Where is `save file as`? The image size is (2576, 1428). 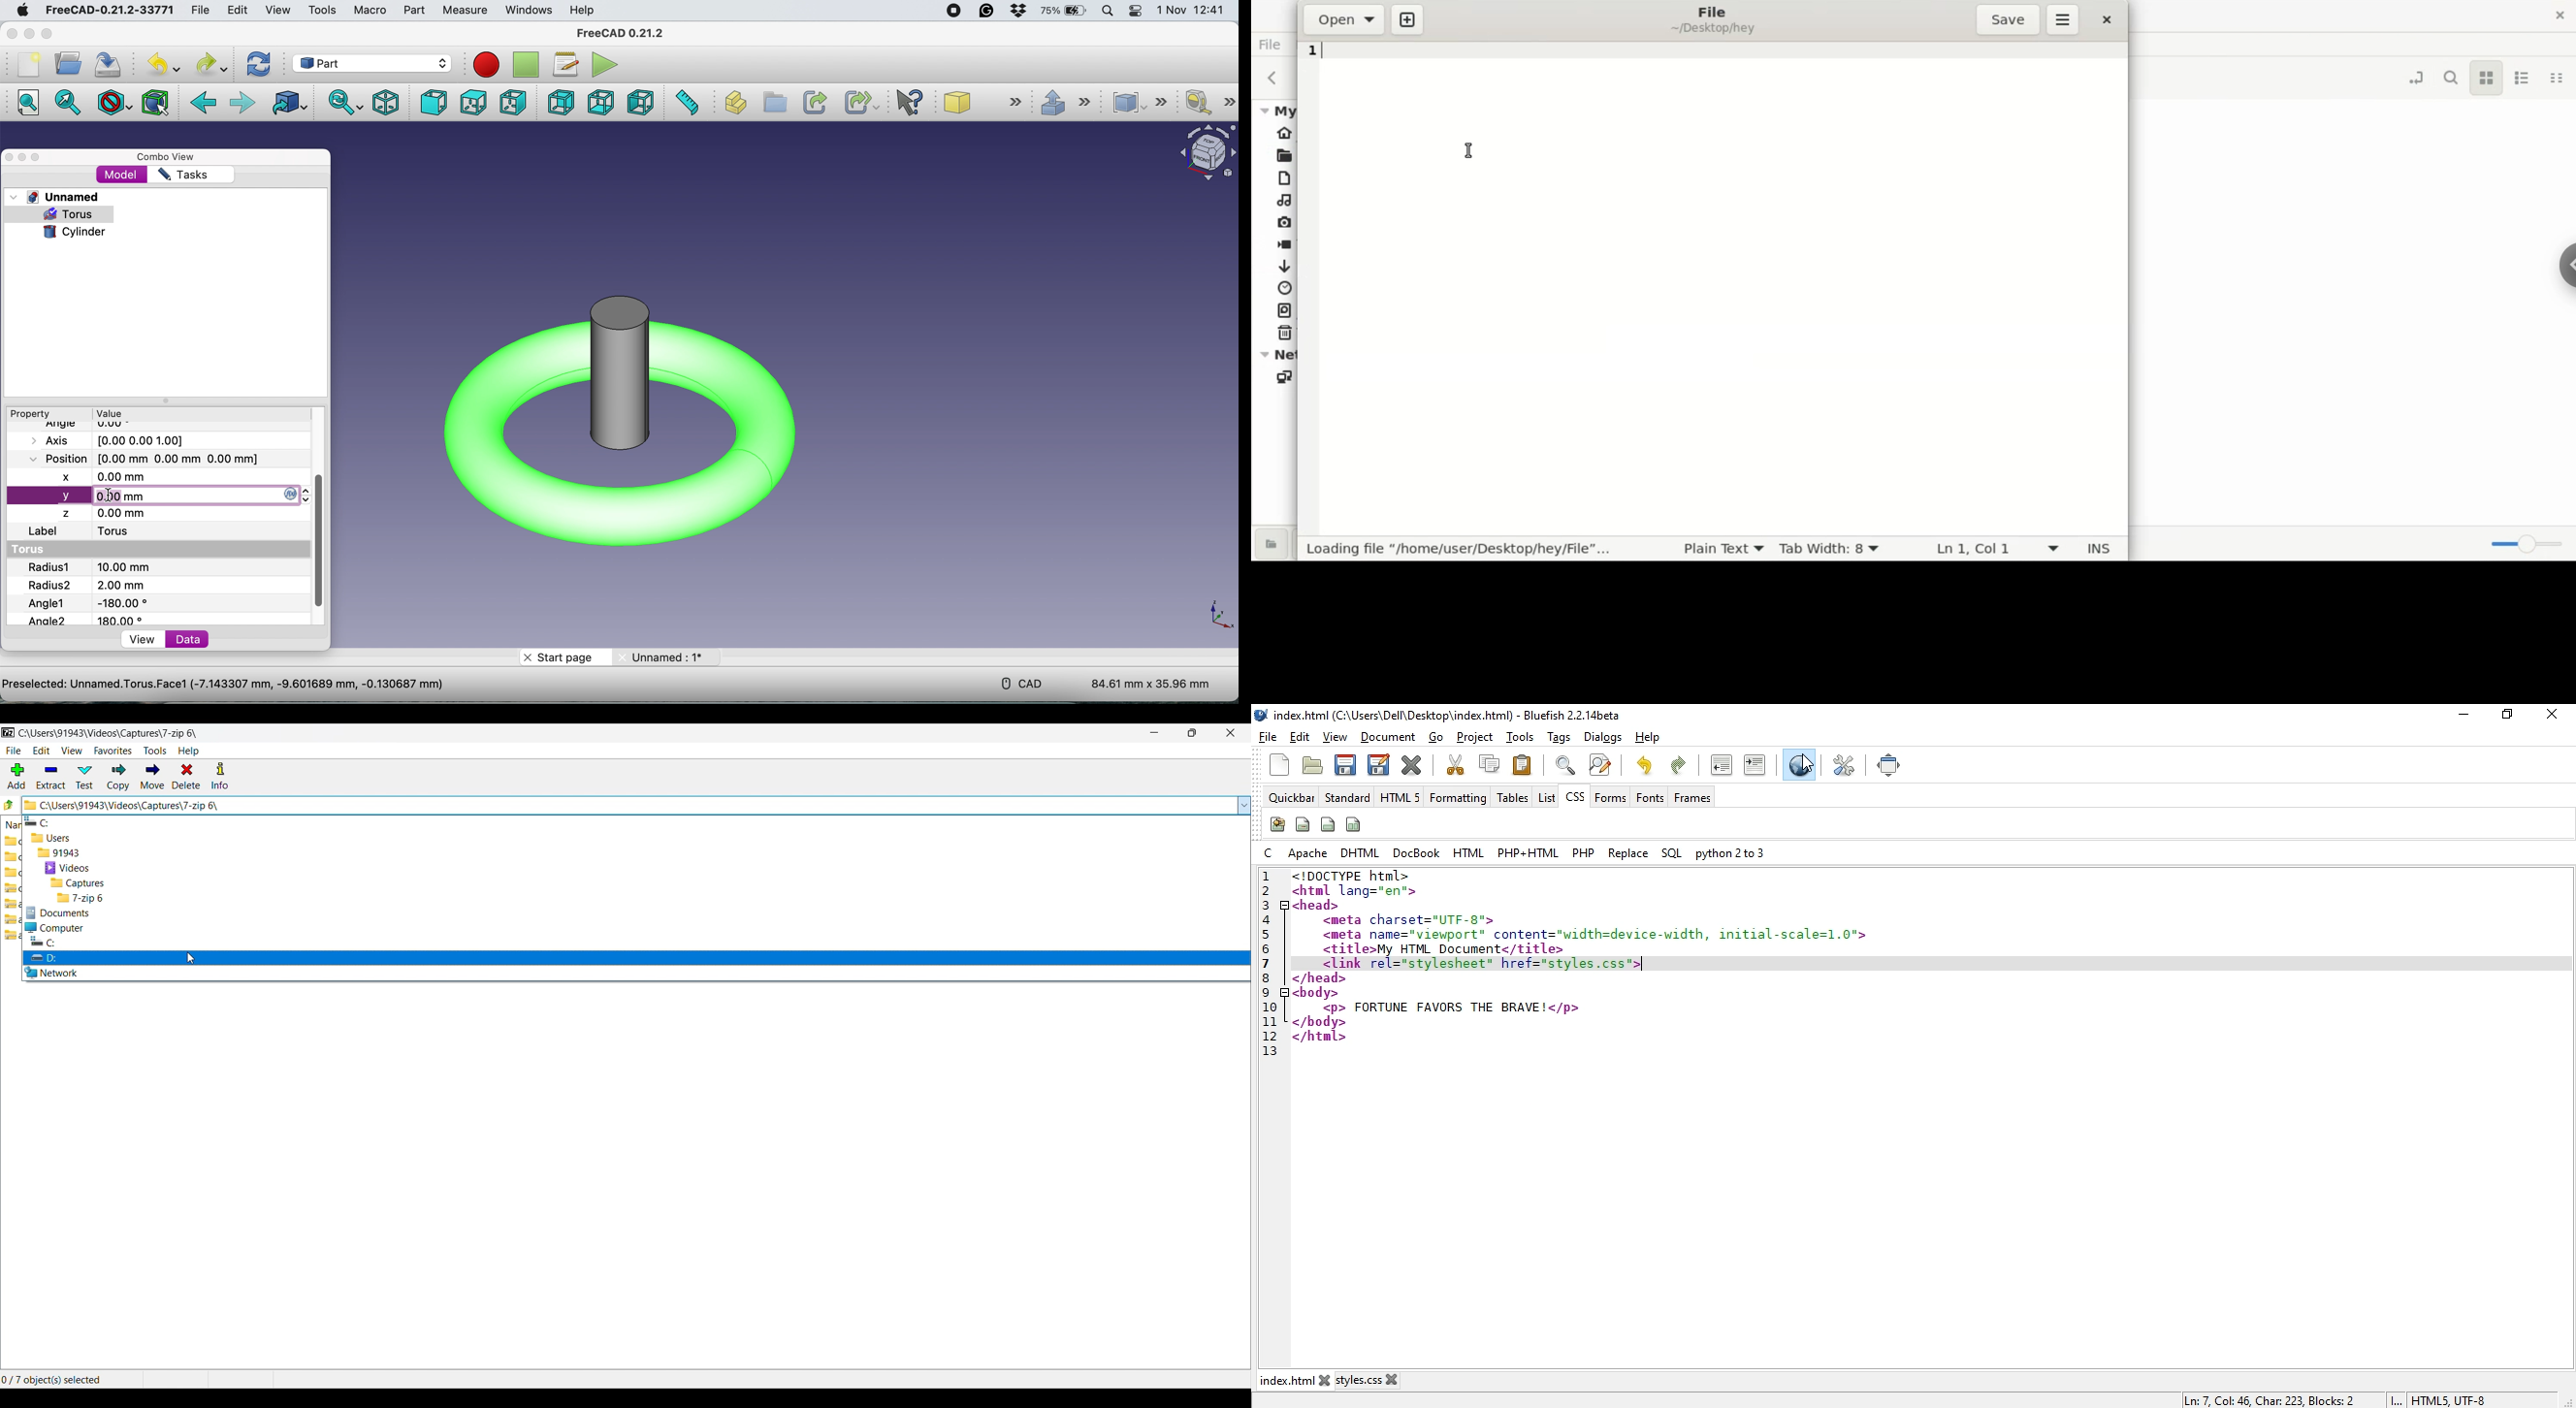 save file as is located at coordinates (1377, 763).